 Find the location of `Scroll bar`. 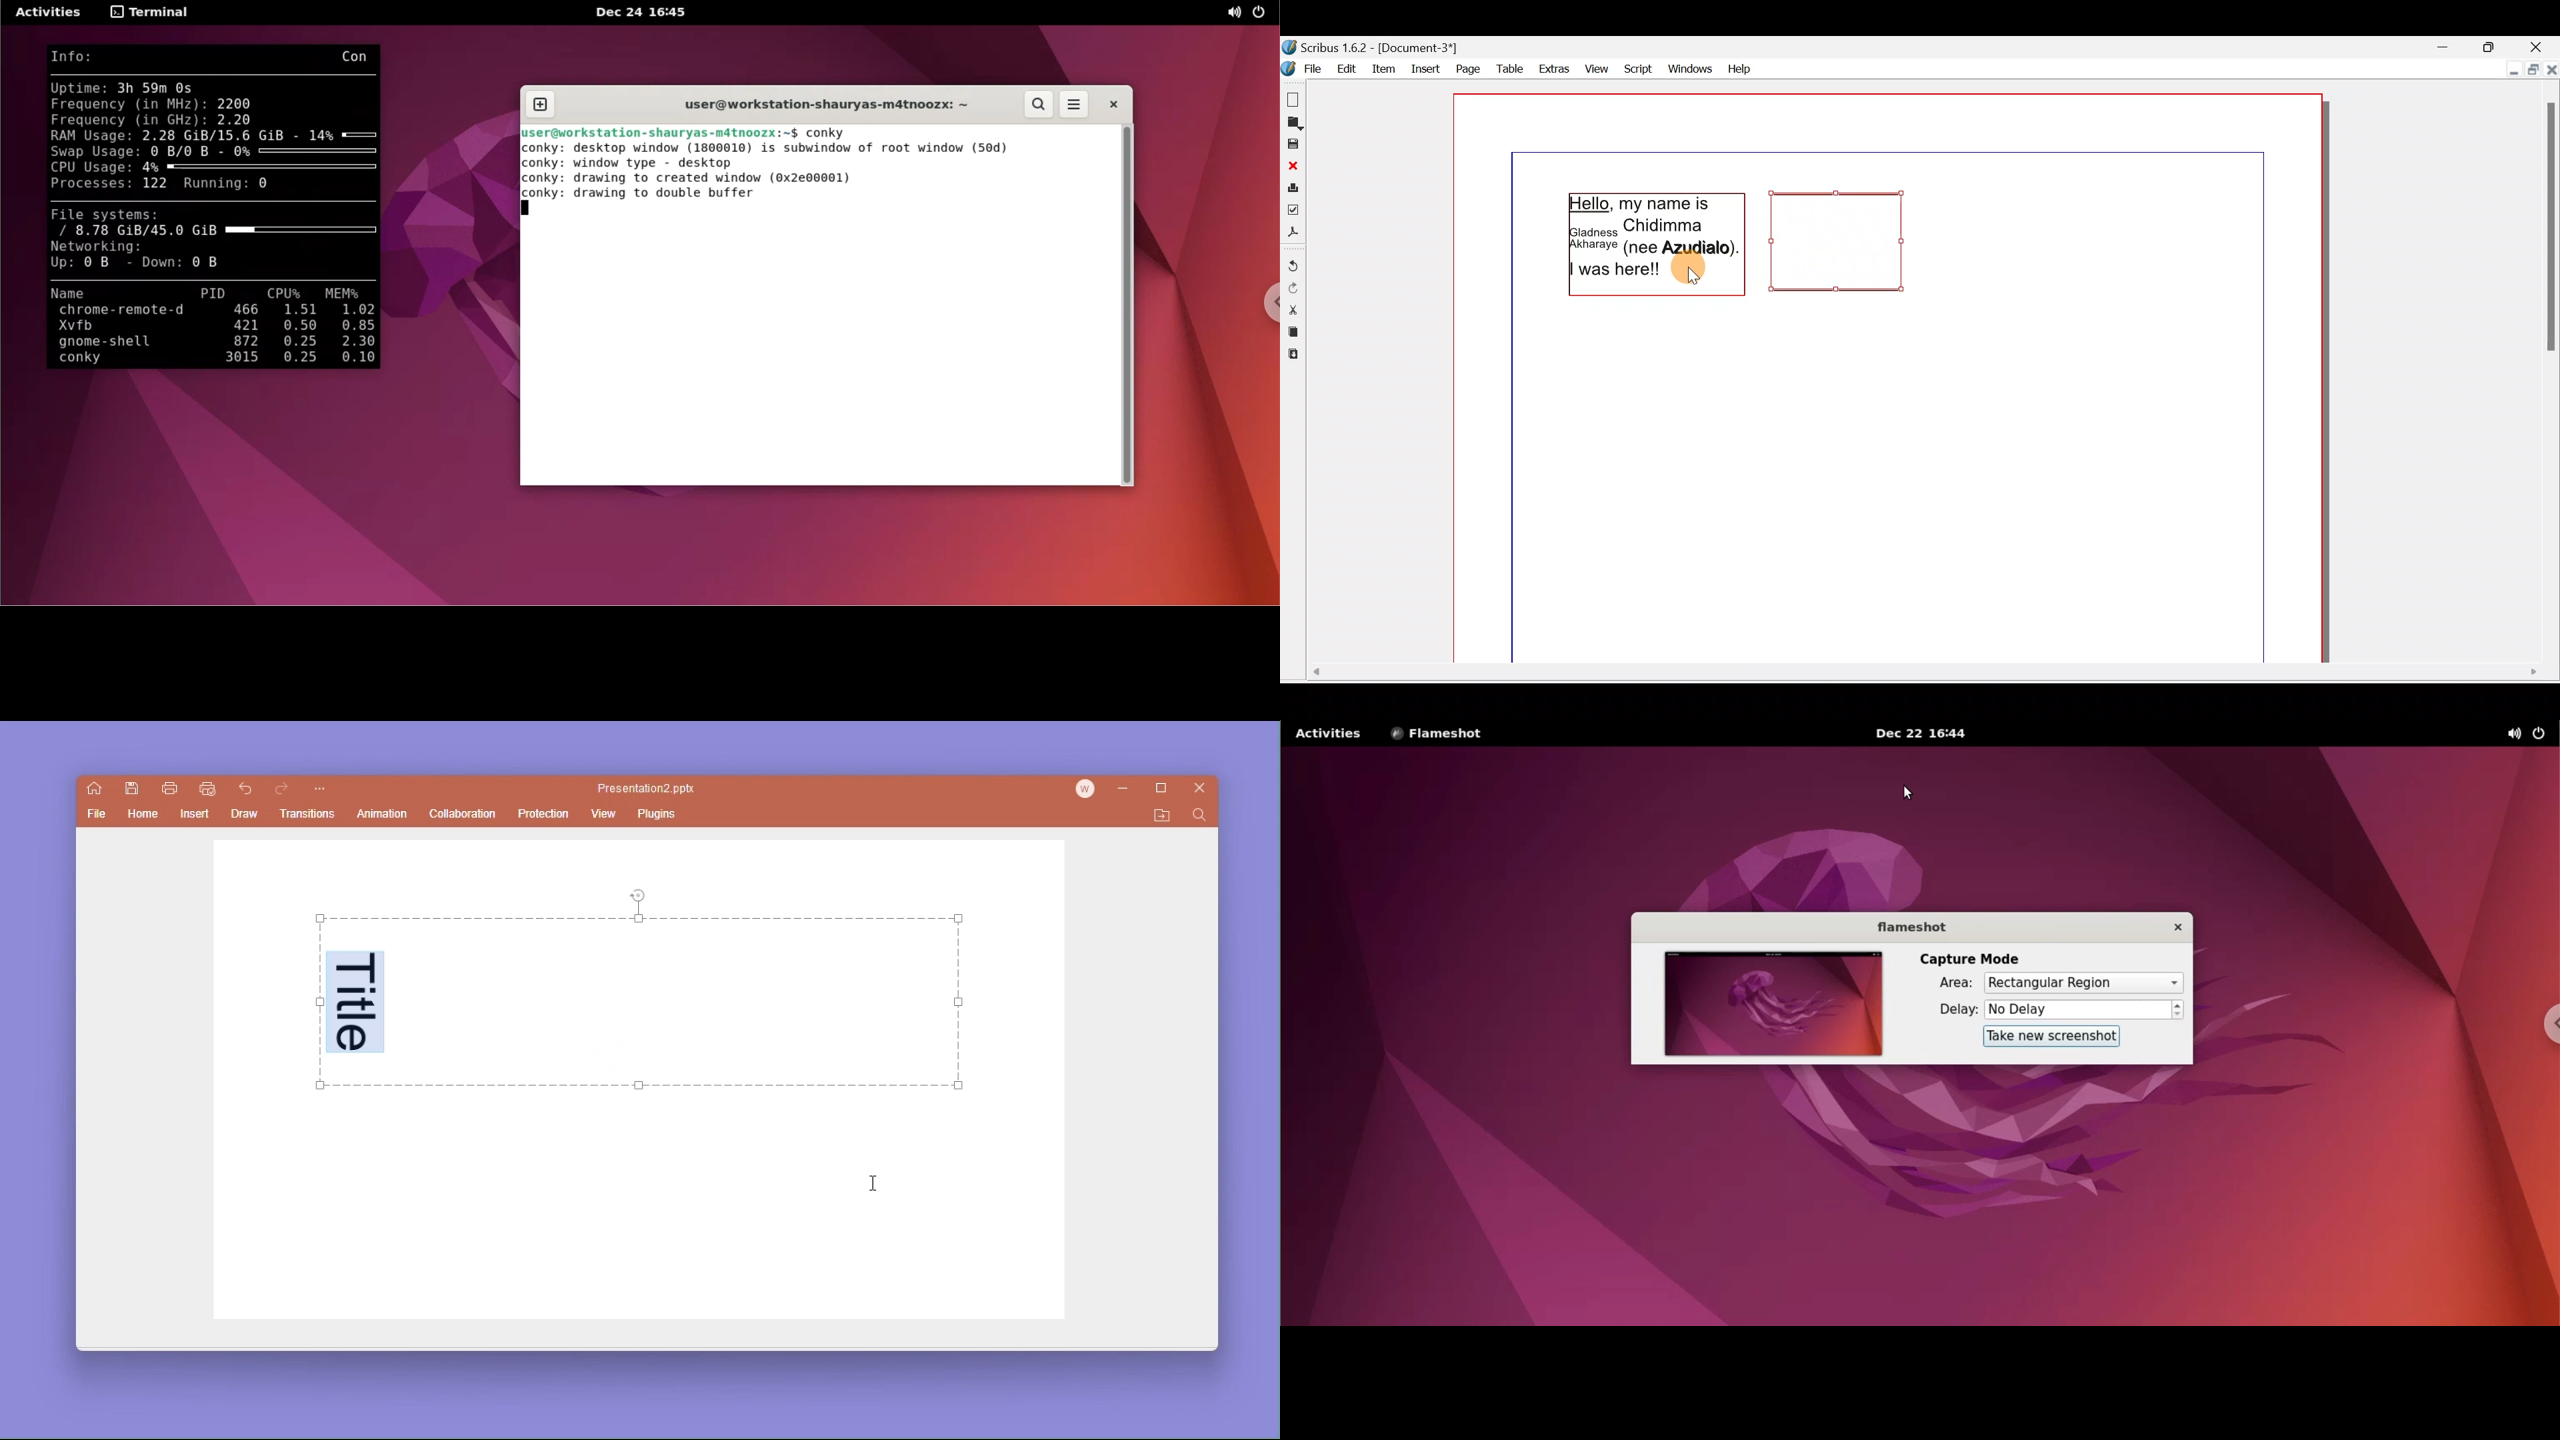

Scroll bar is located at coordinates (1922, 678).